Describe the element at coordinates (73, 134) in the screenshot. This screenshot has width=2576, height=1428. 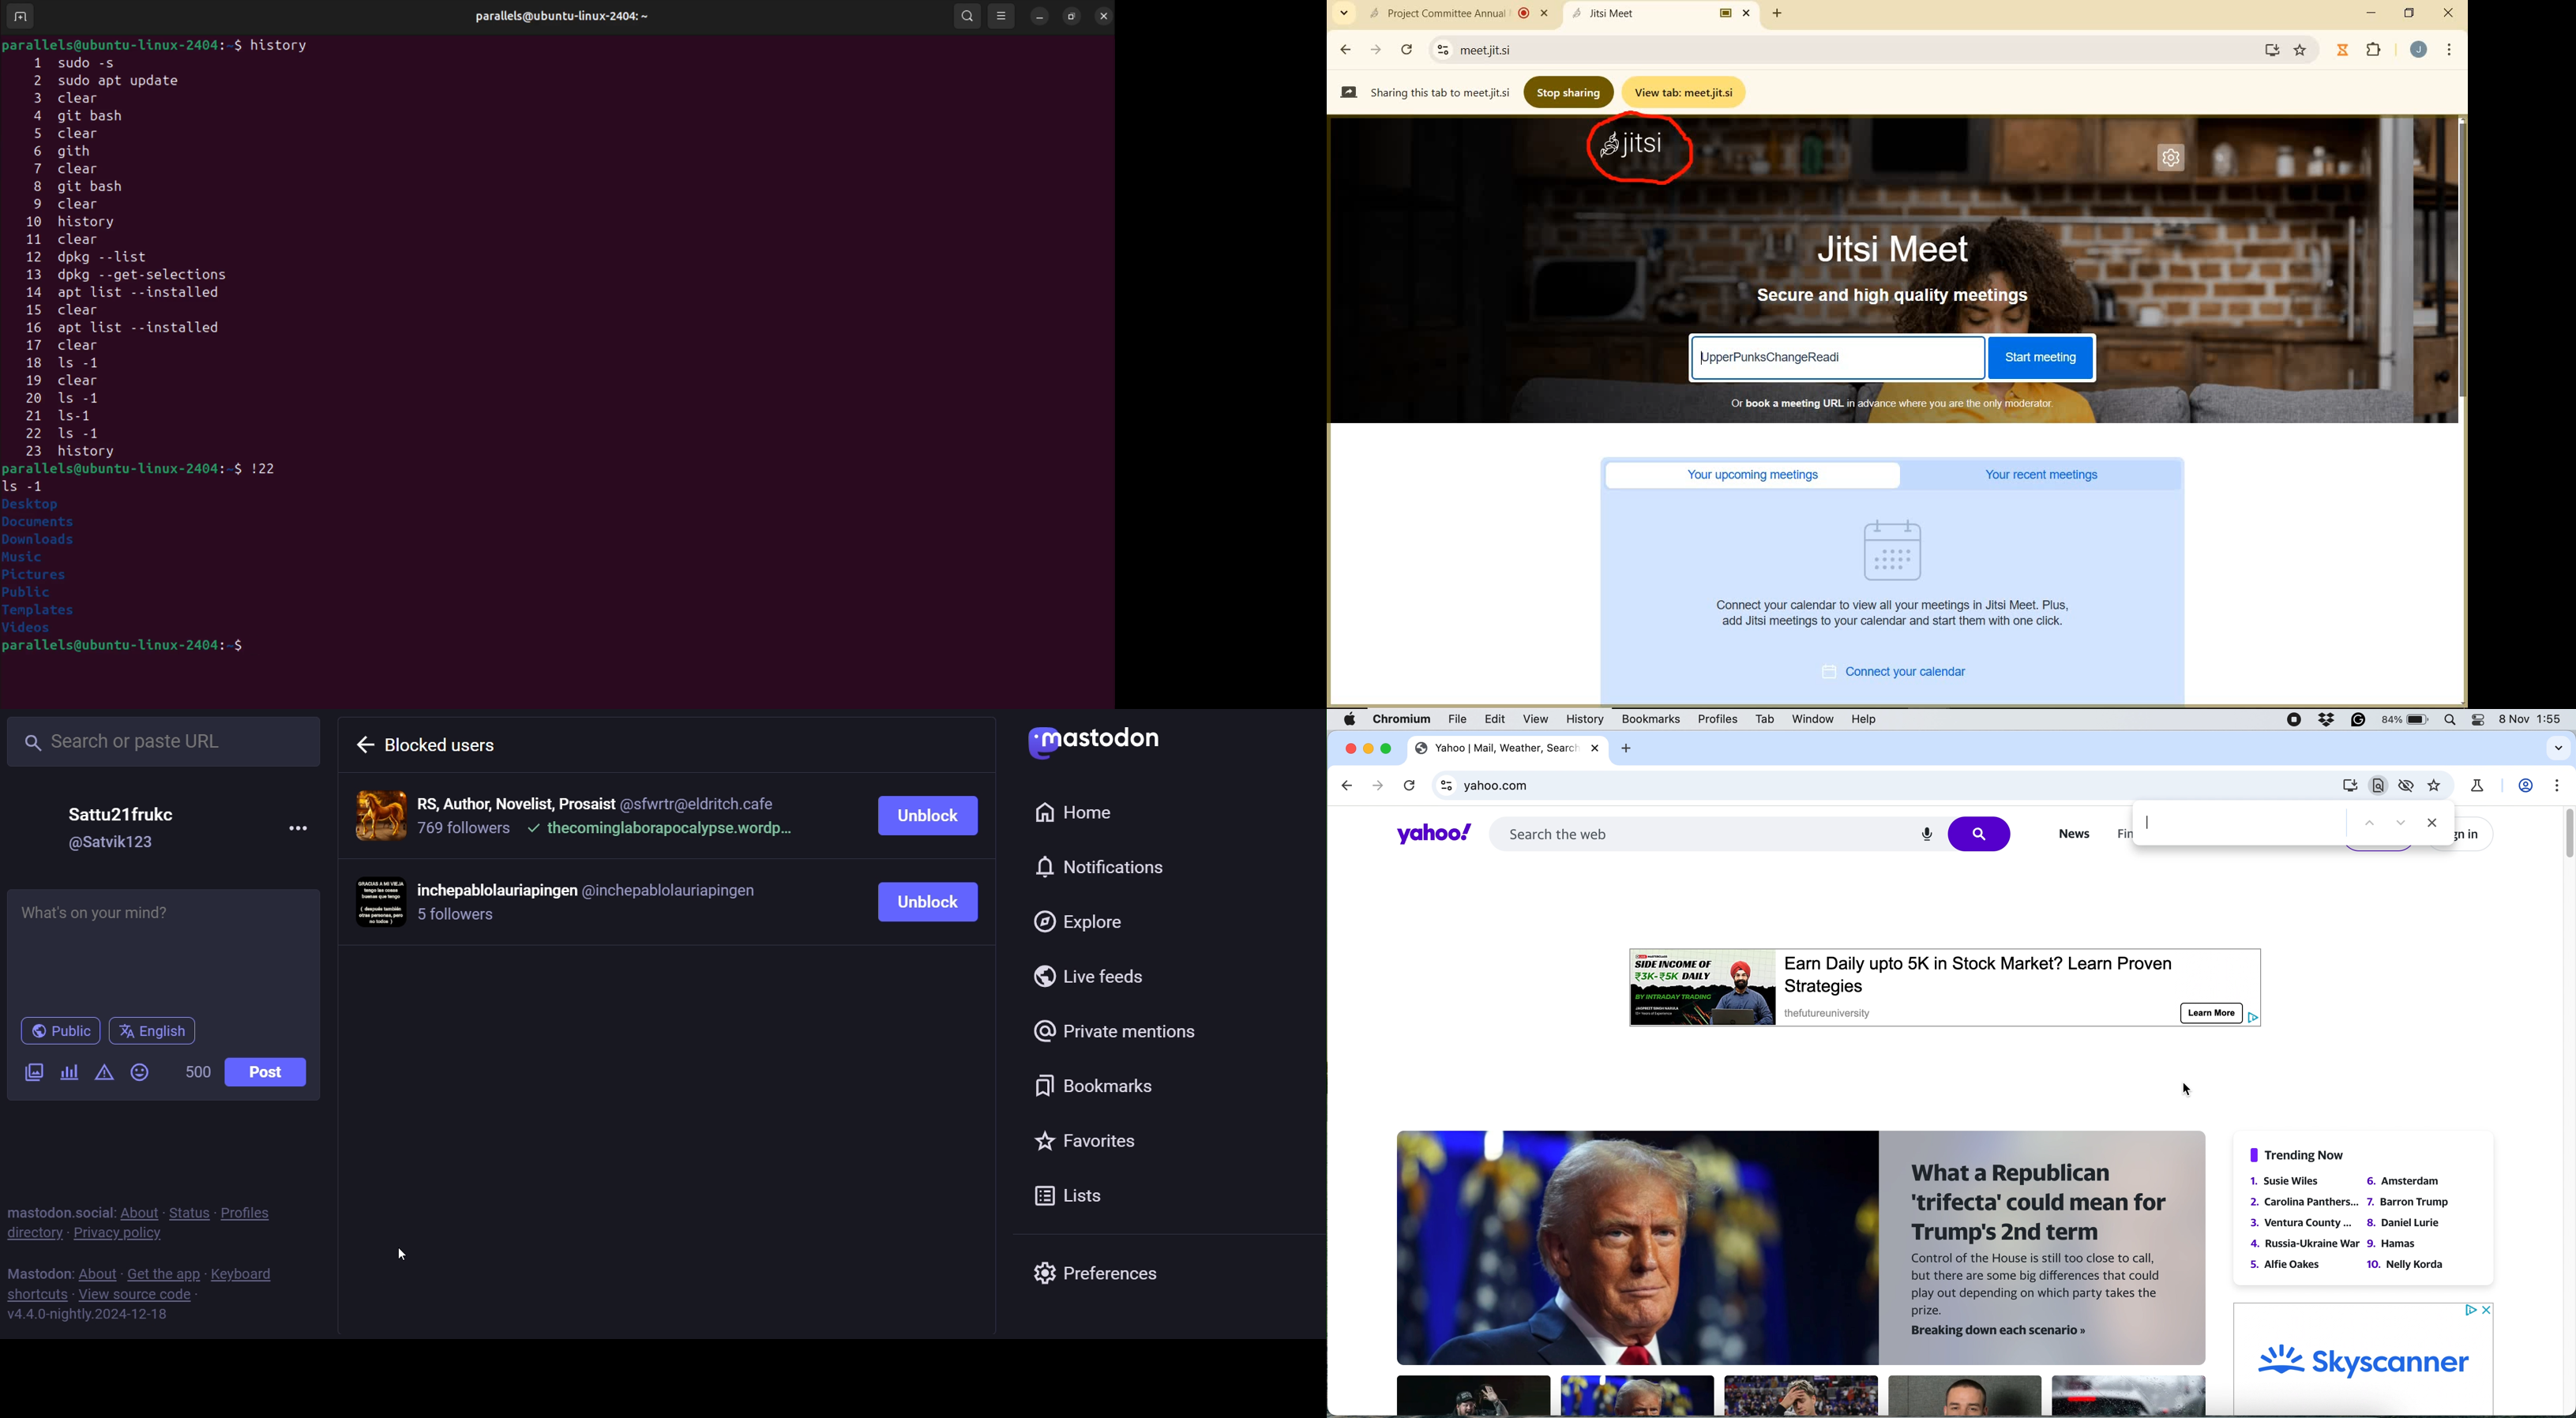
I see `5 clear` at that location.